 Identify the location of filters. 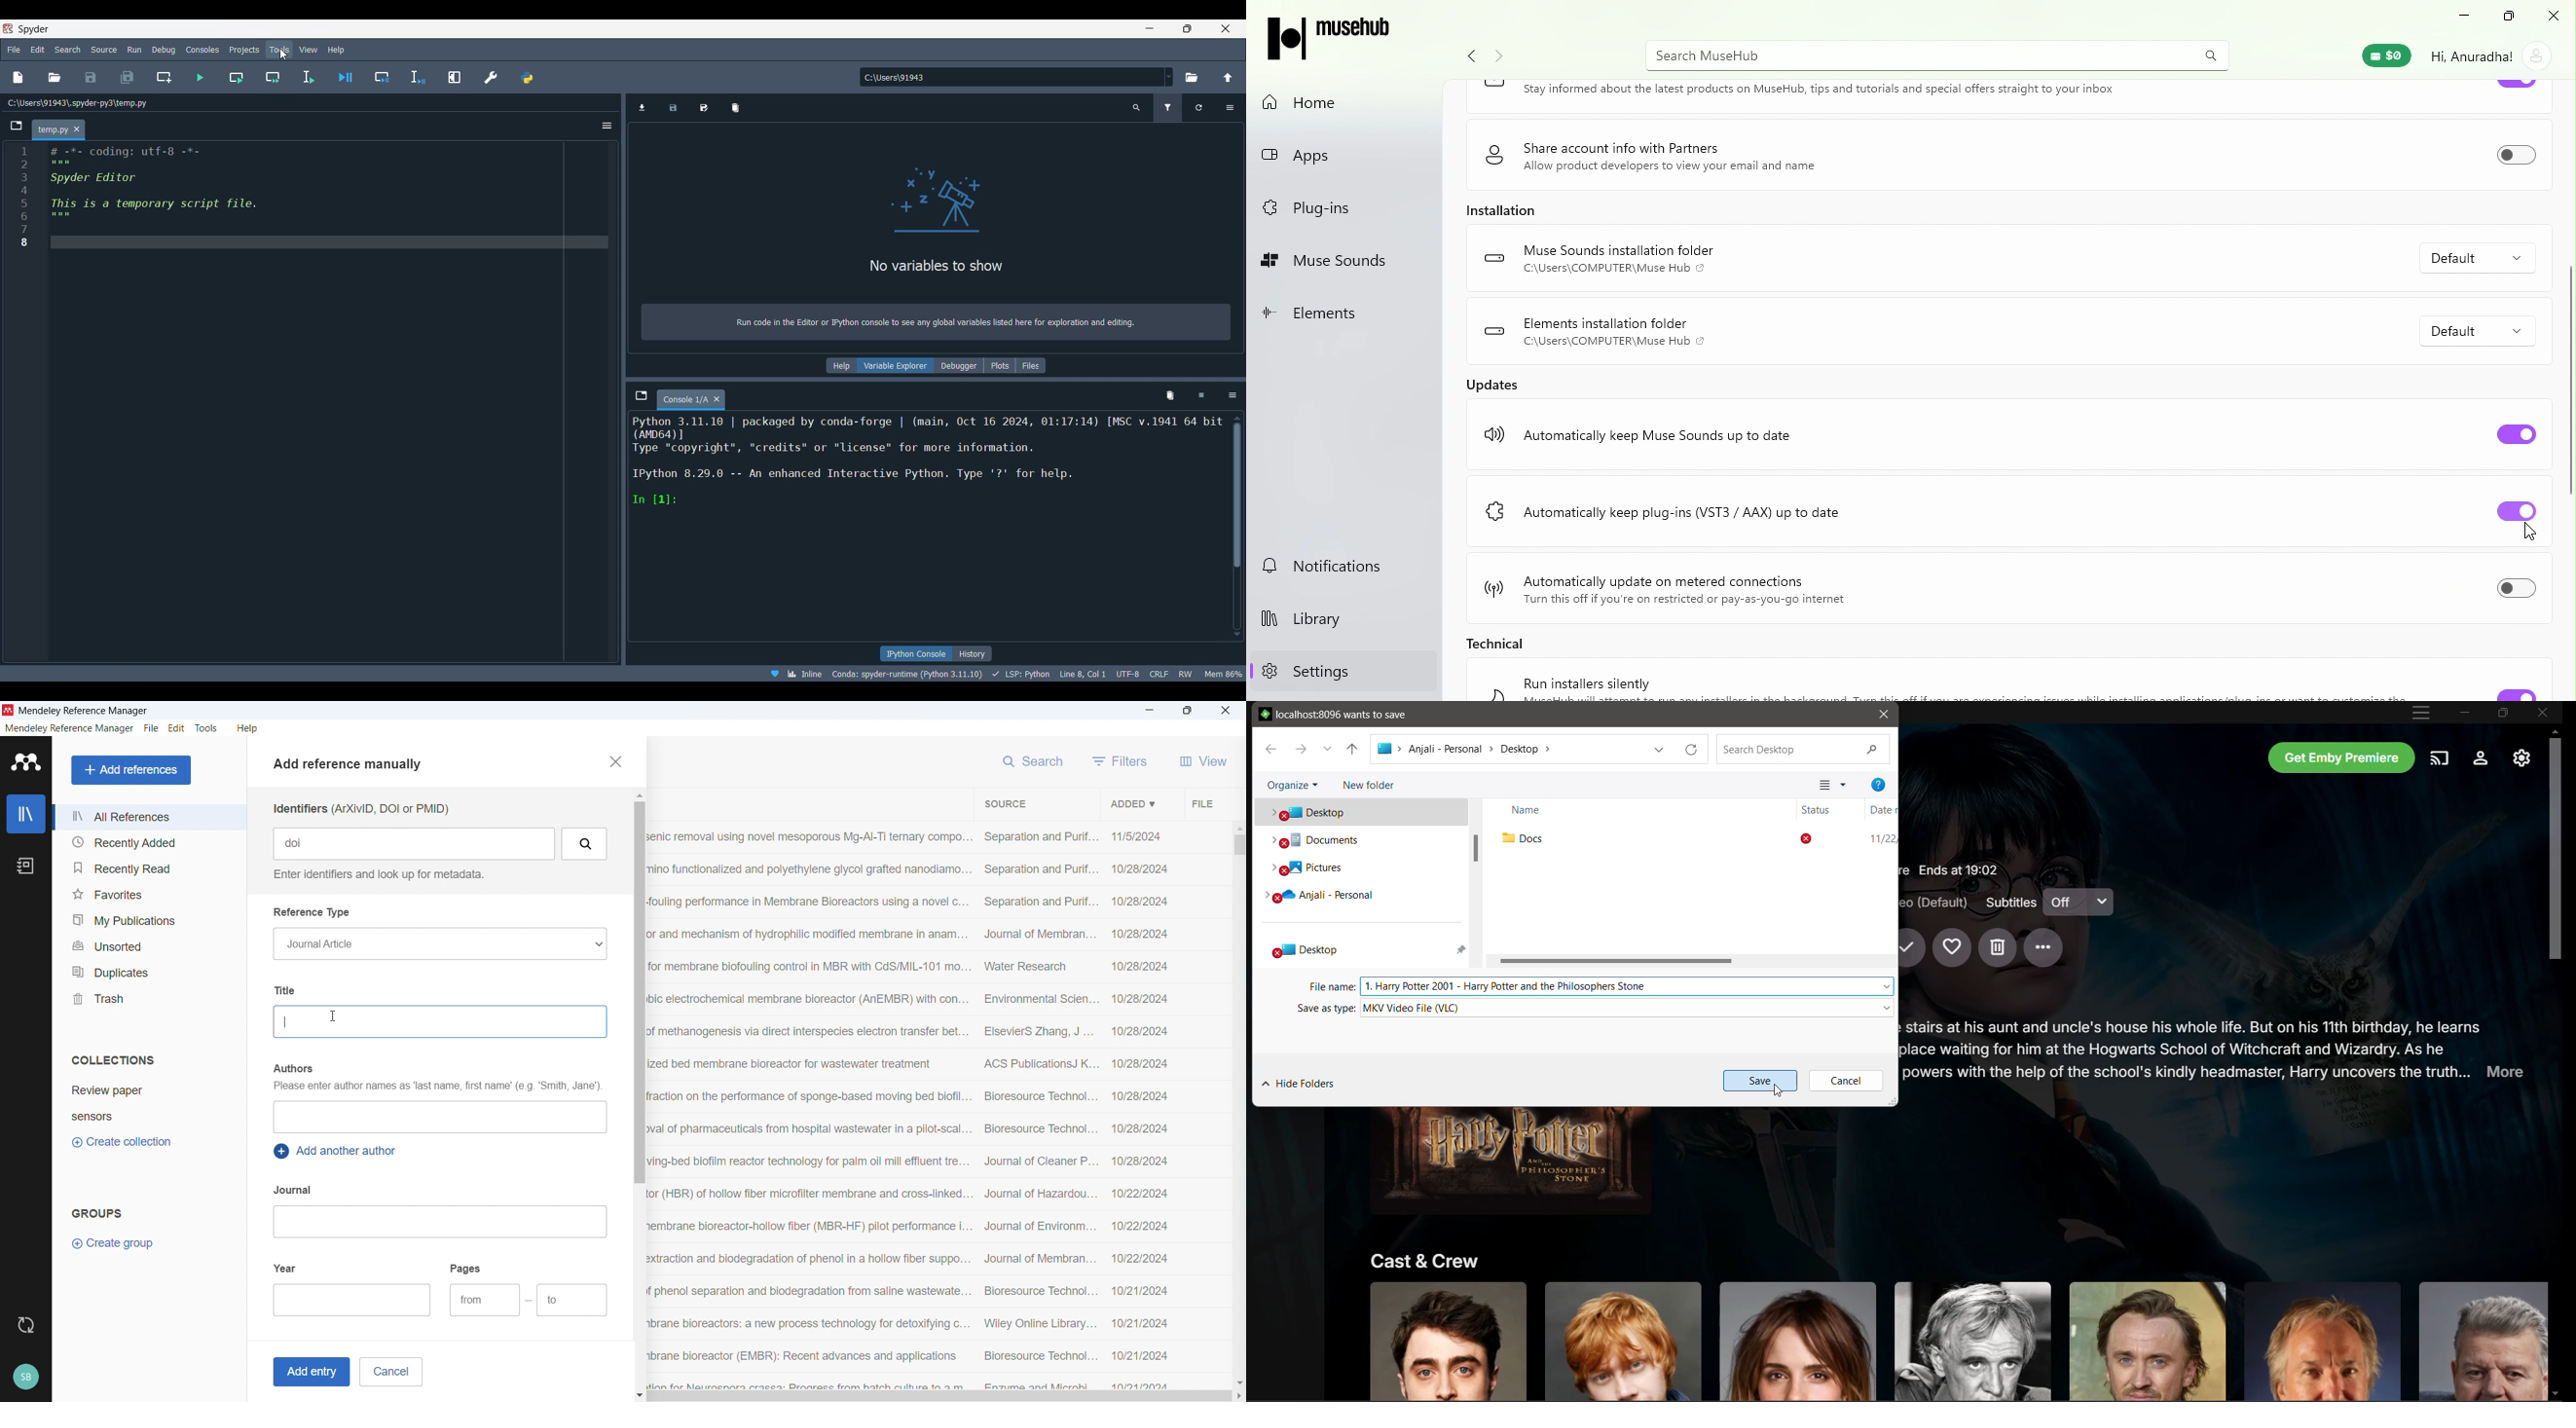
(1120, 761).